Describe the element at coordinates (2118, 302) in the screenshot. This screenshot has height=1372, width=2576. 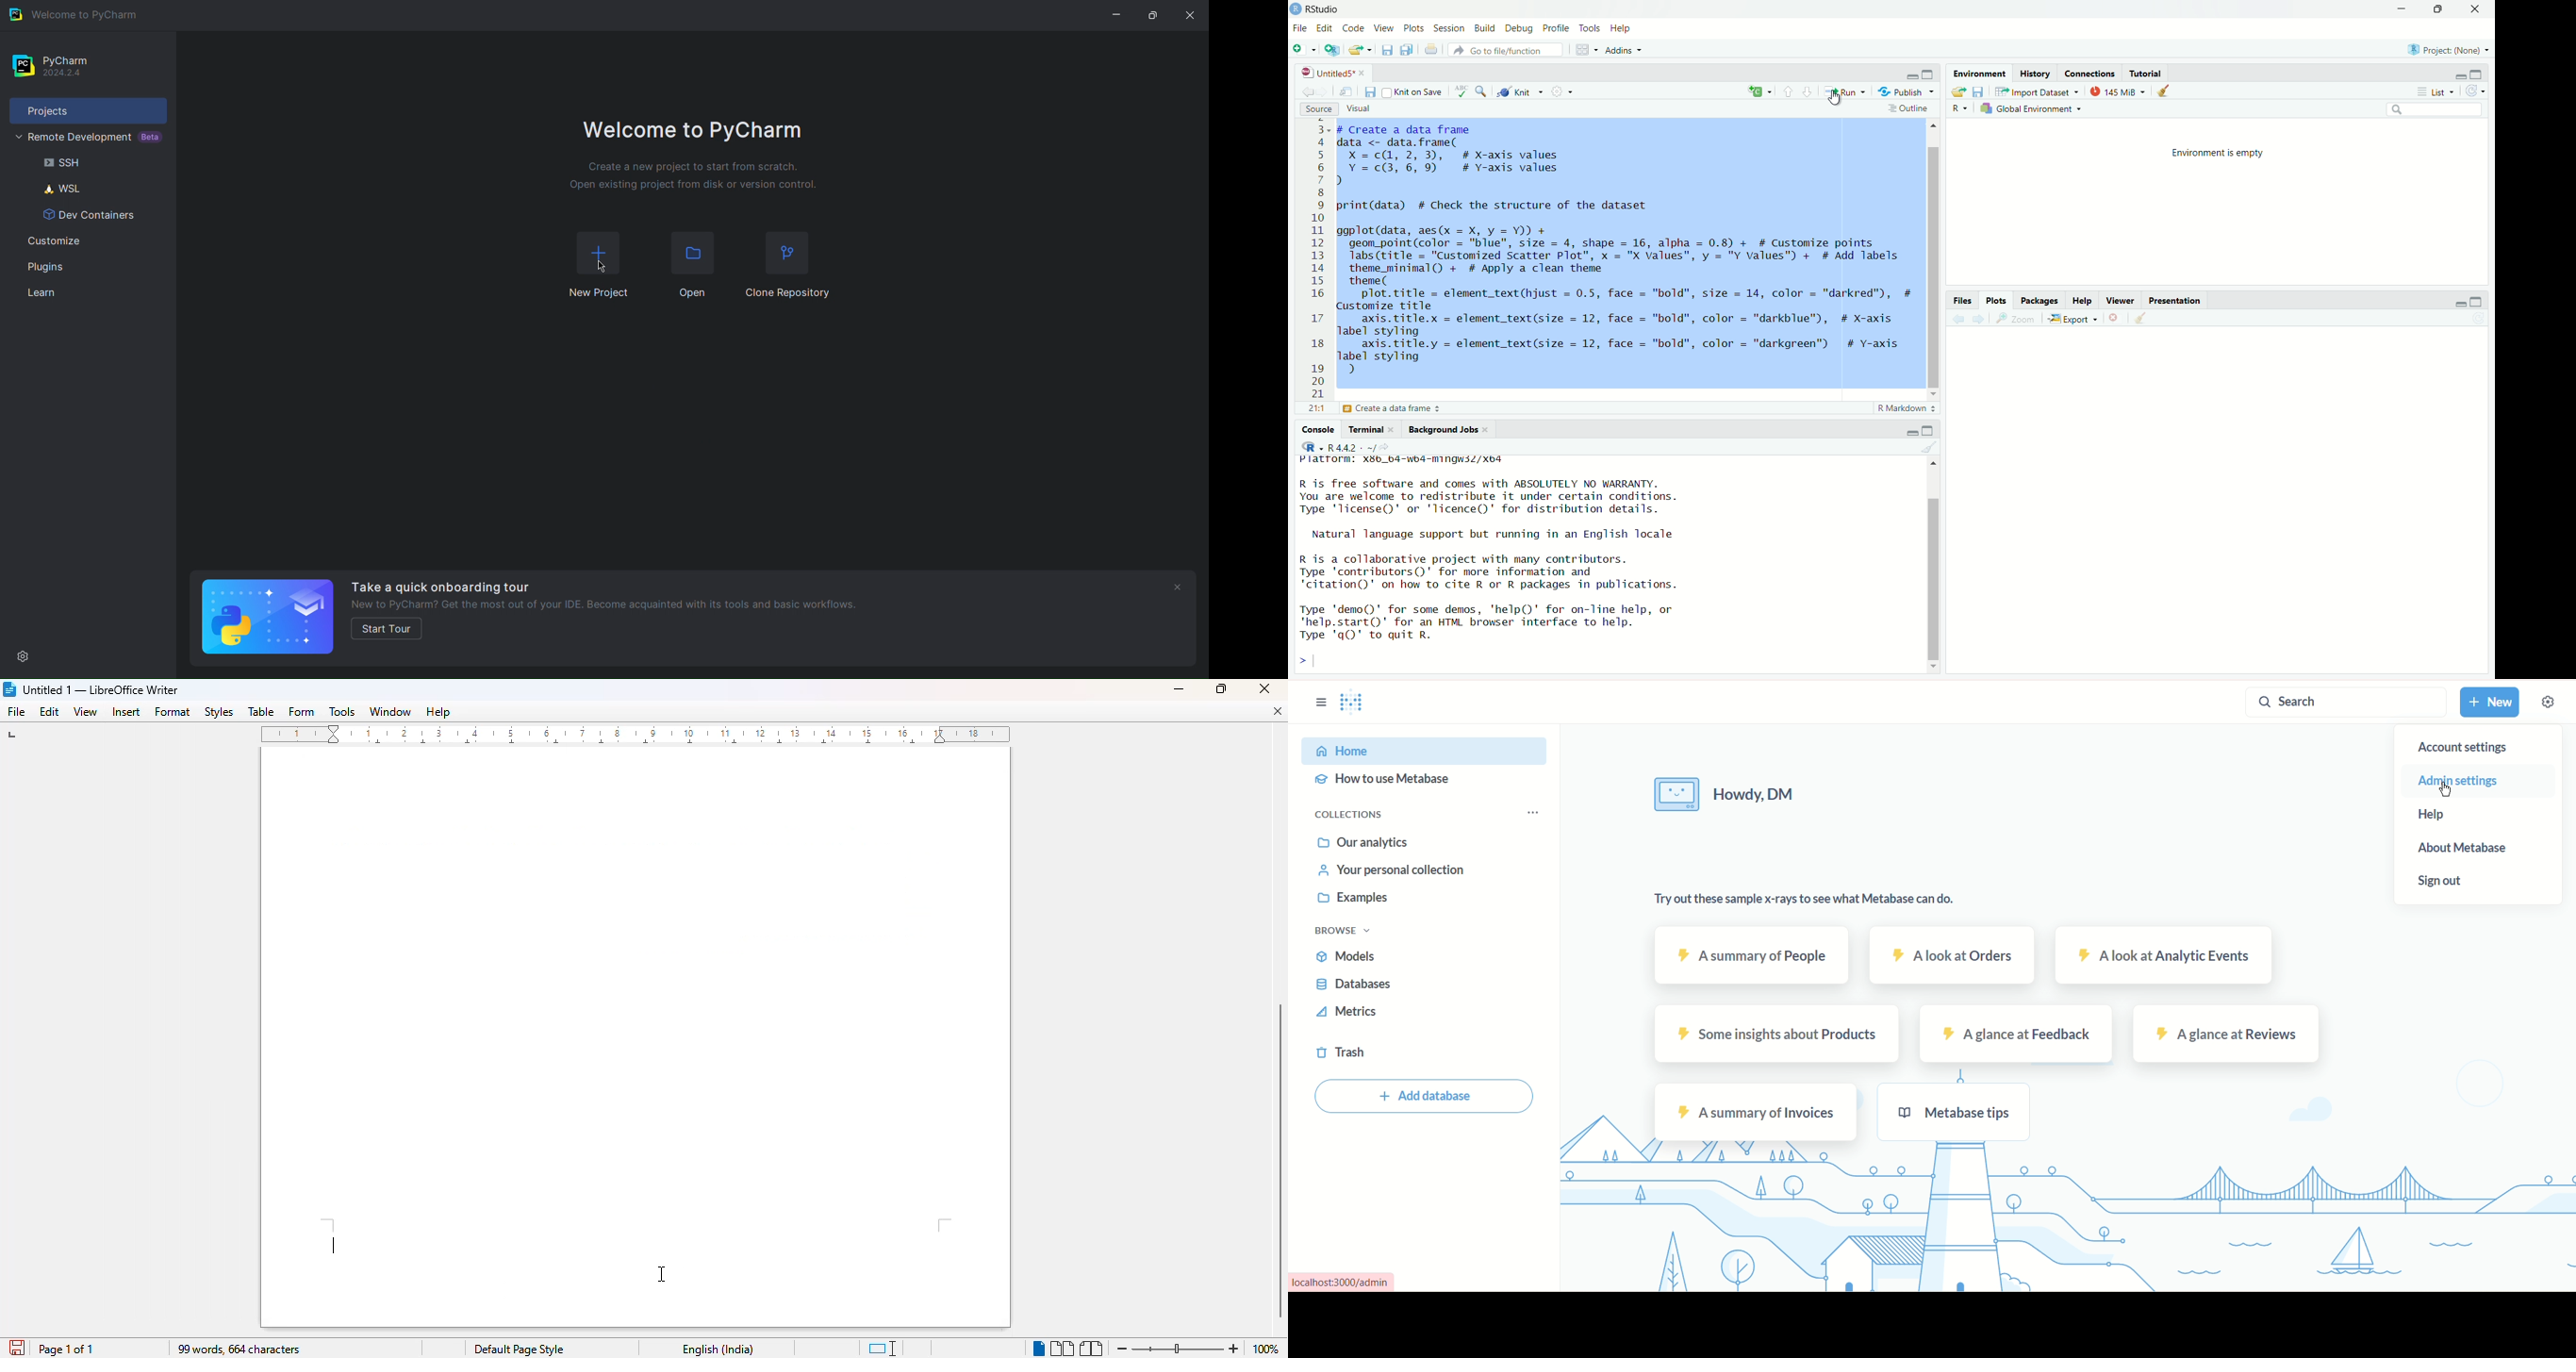
I see `Viewer` at that location.